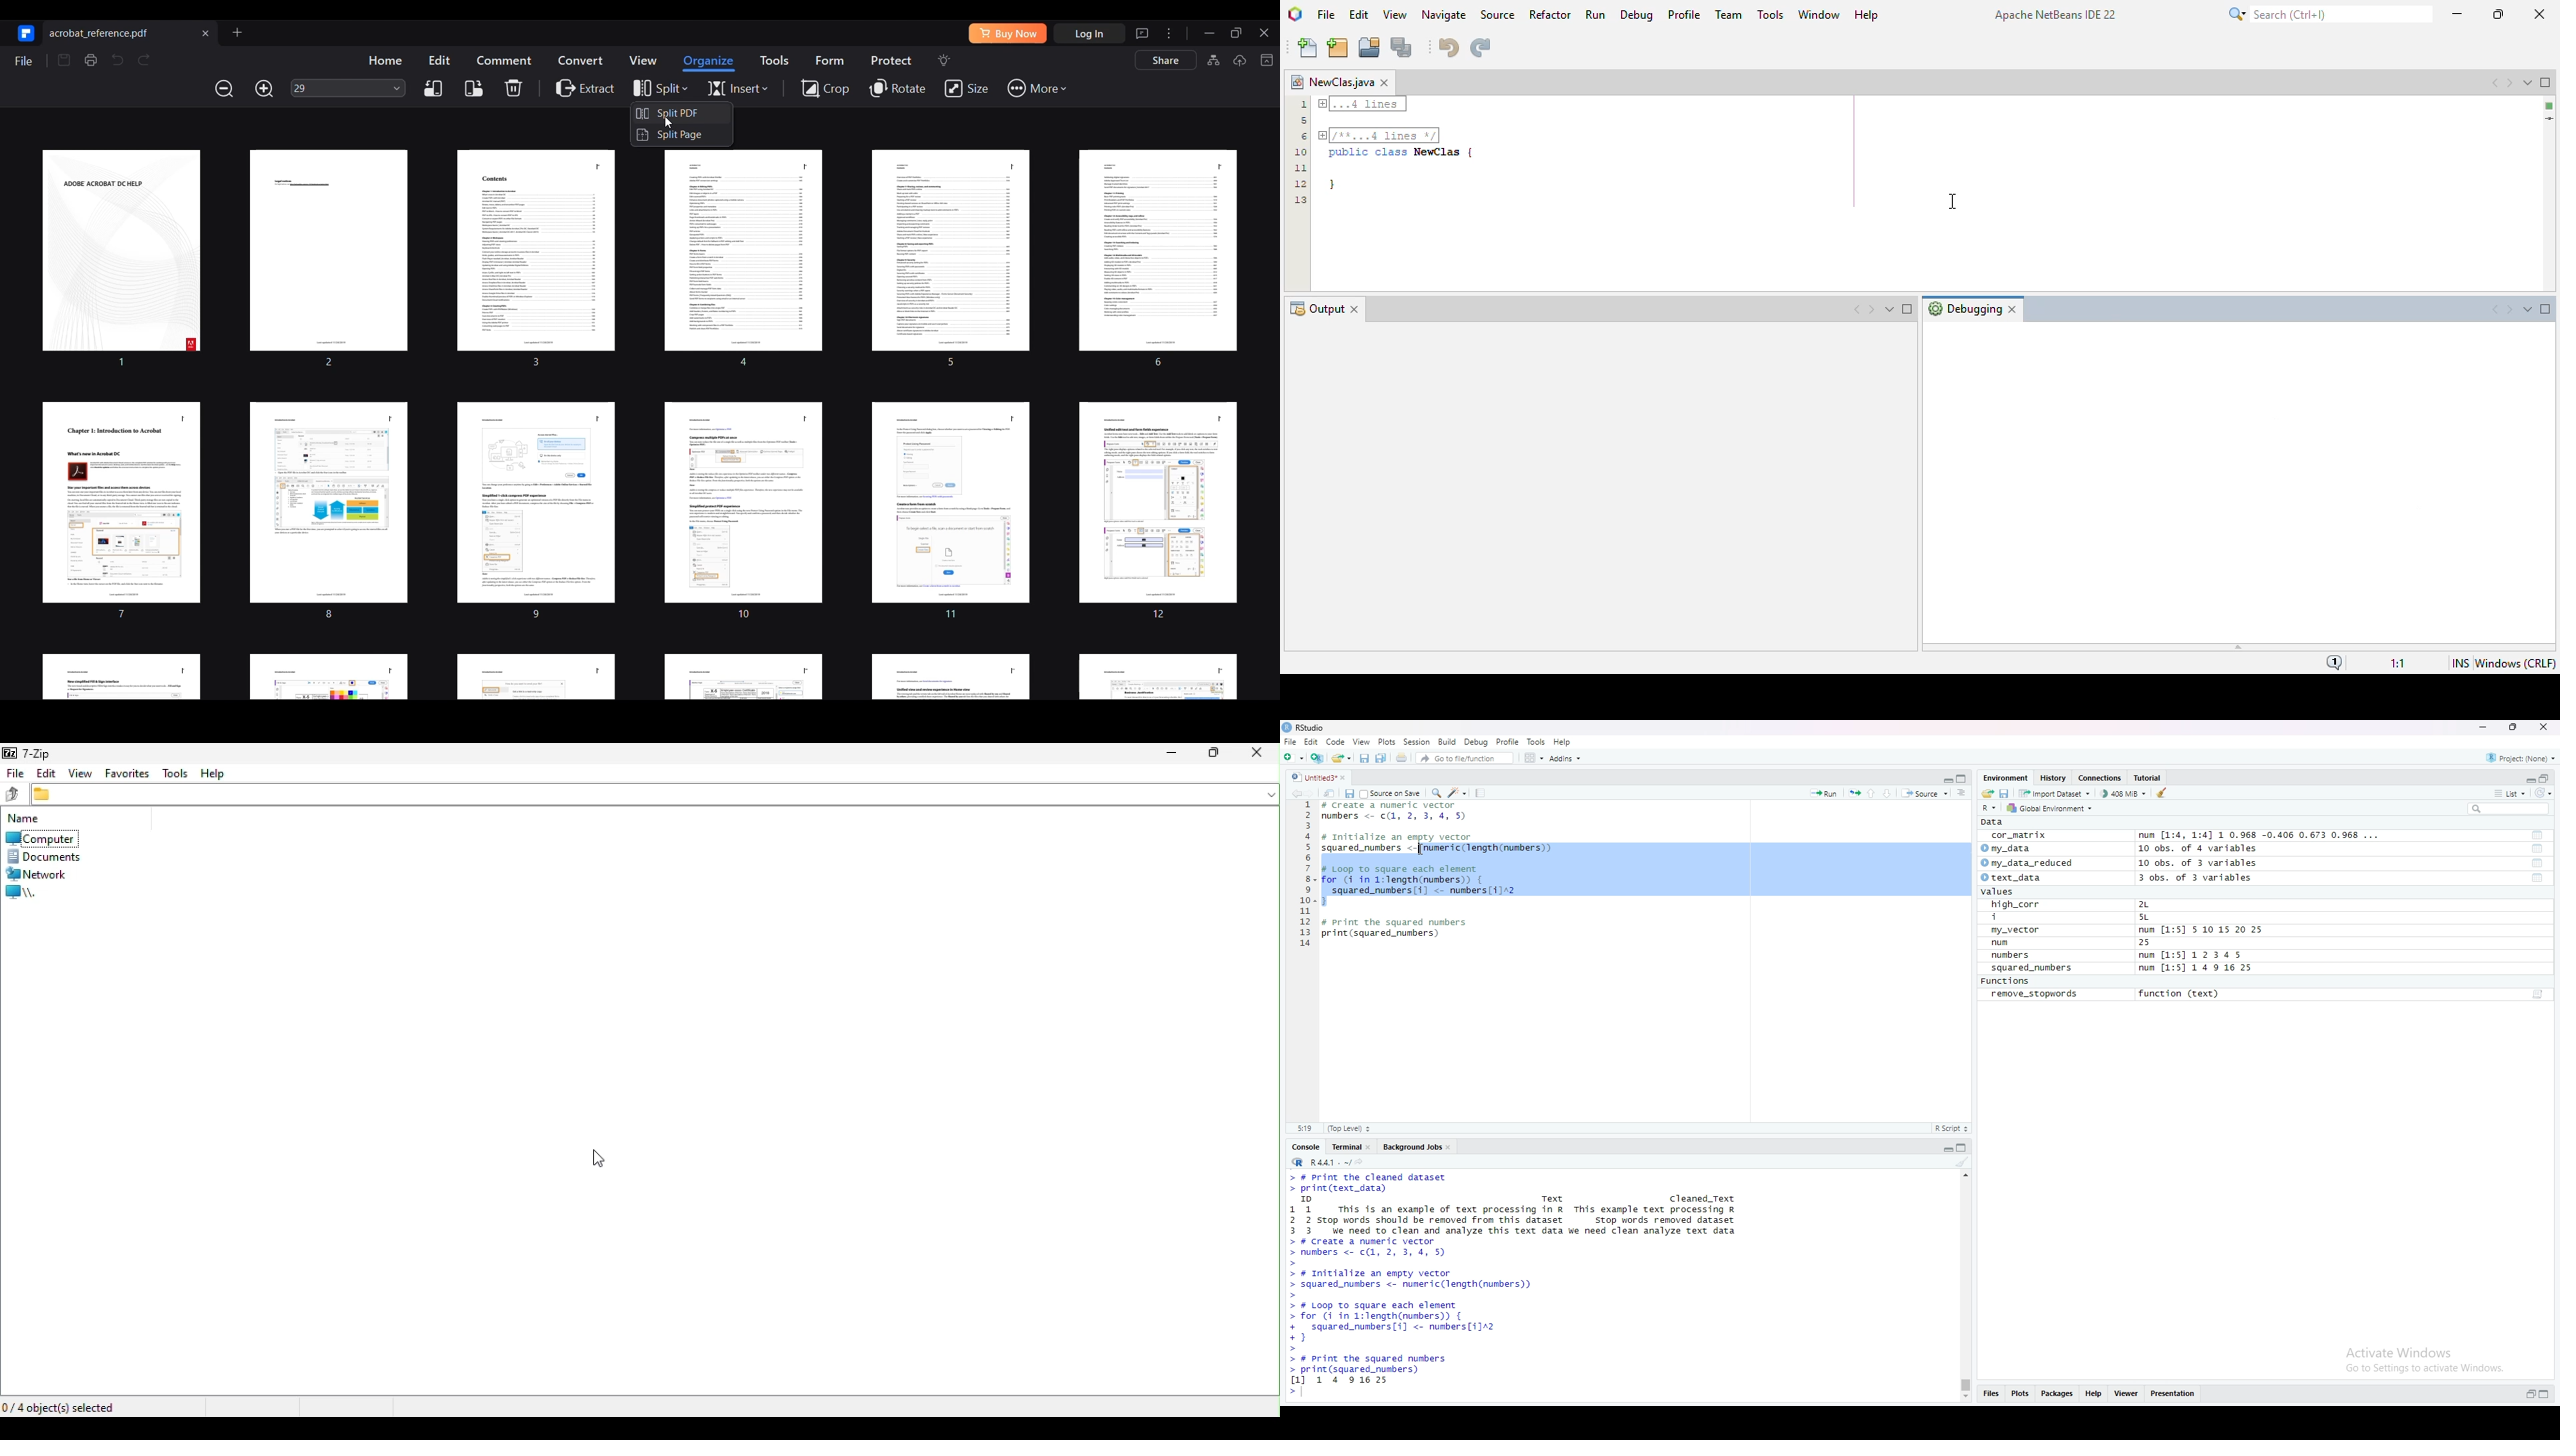 The height and width of the screenshot is (1456, 2576). Describe the element at coordinates (1396, 932) in the screenshot. I see `# Print the squared numbers
print (squared_nunbers)` at that location.